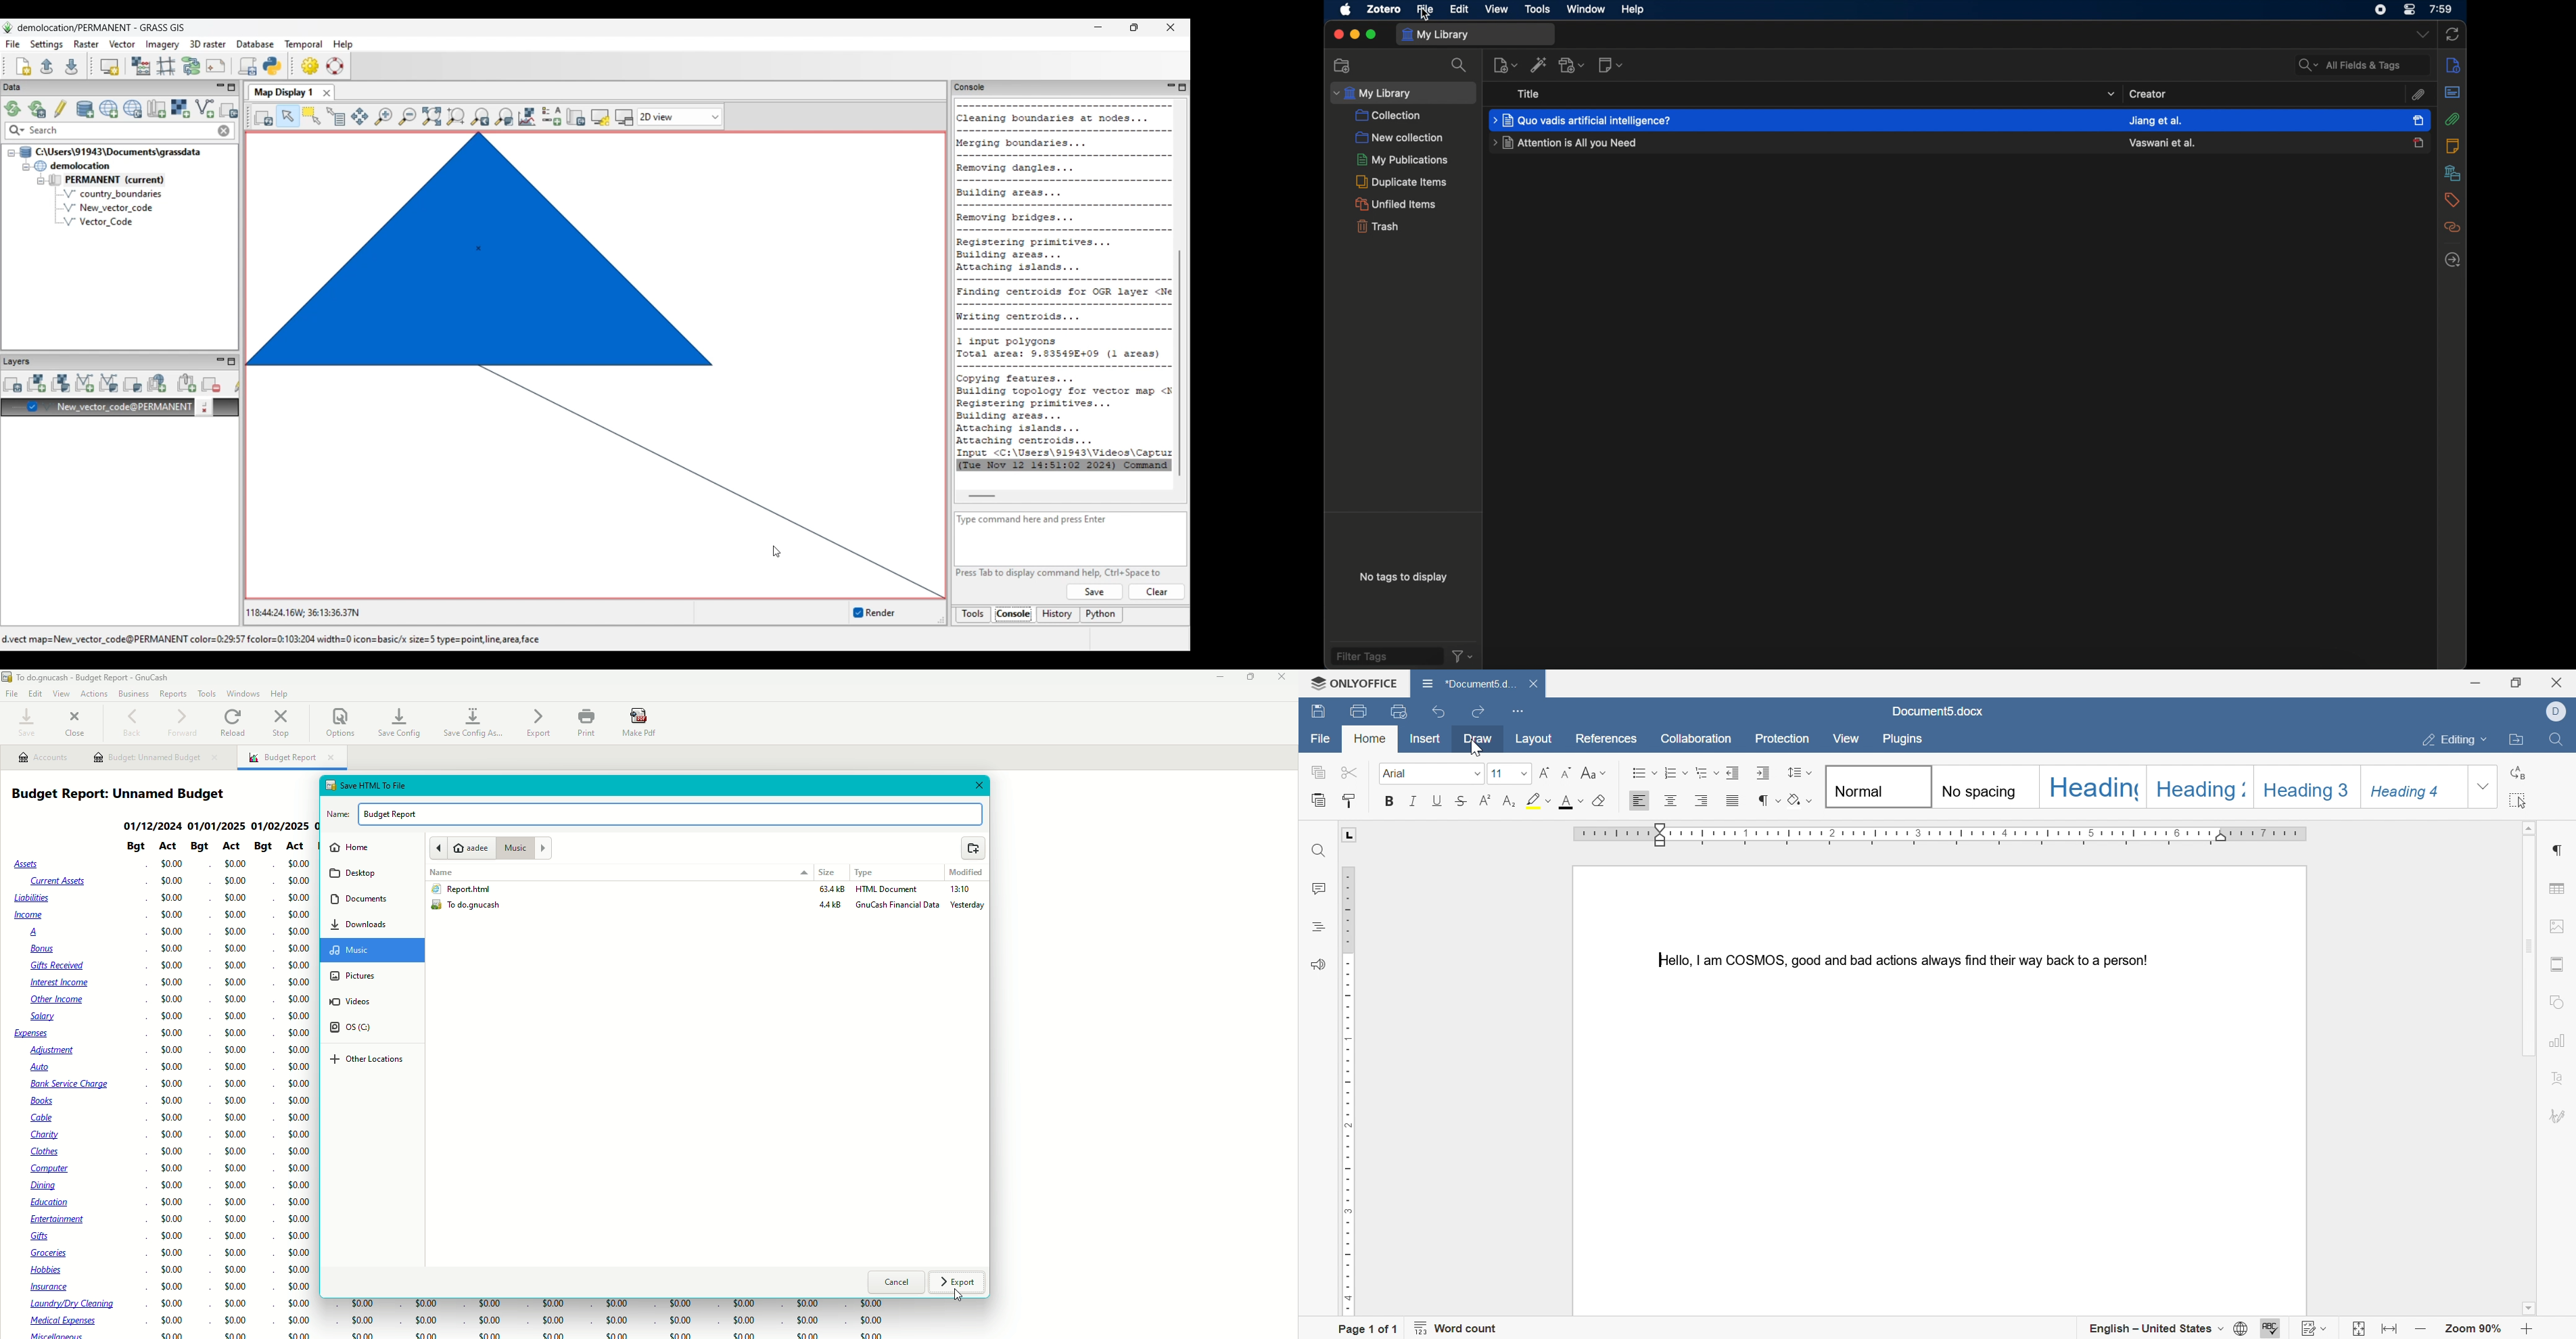 Image resolution: width=2576 pixels, height=1344 pixels. What do you see at coordinates (1536, 9) in the screenshot?
I see `tools` at bounding box center [1536, 9].